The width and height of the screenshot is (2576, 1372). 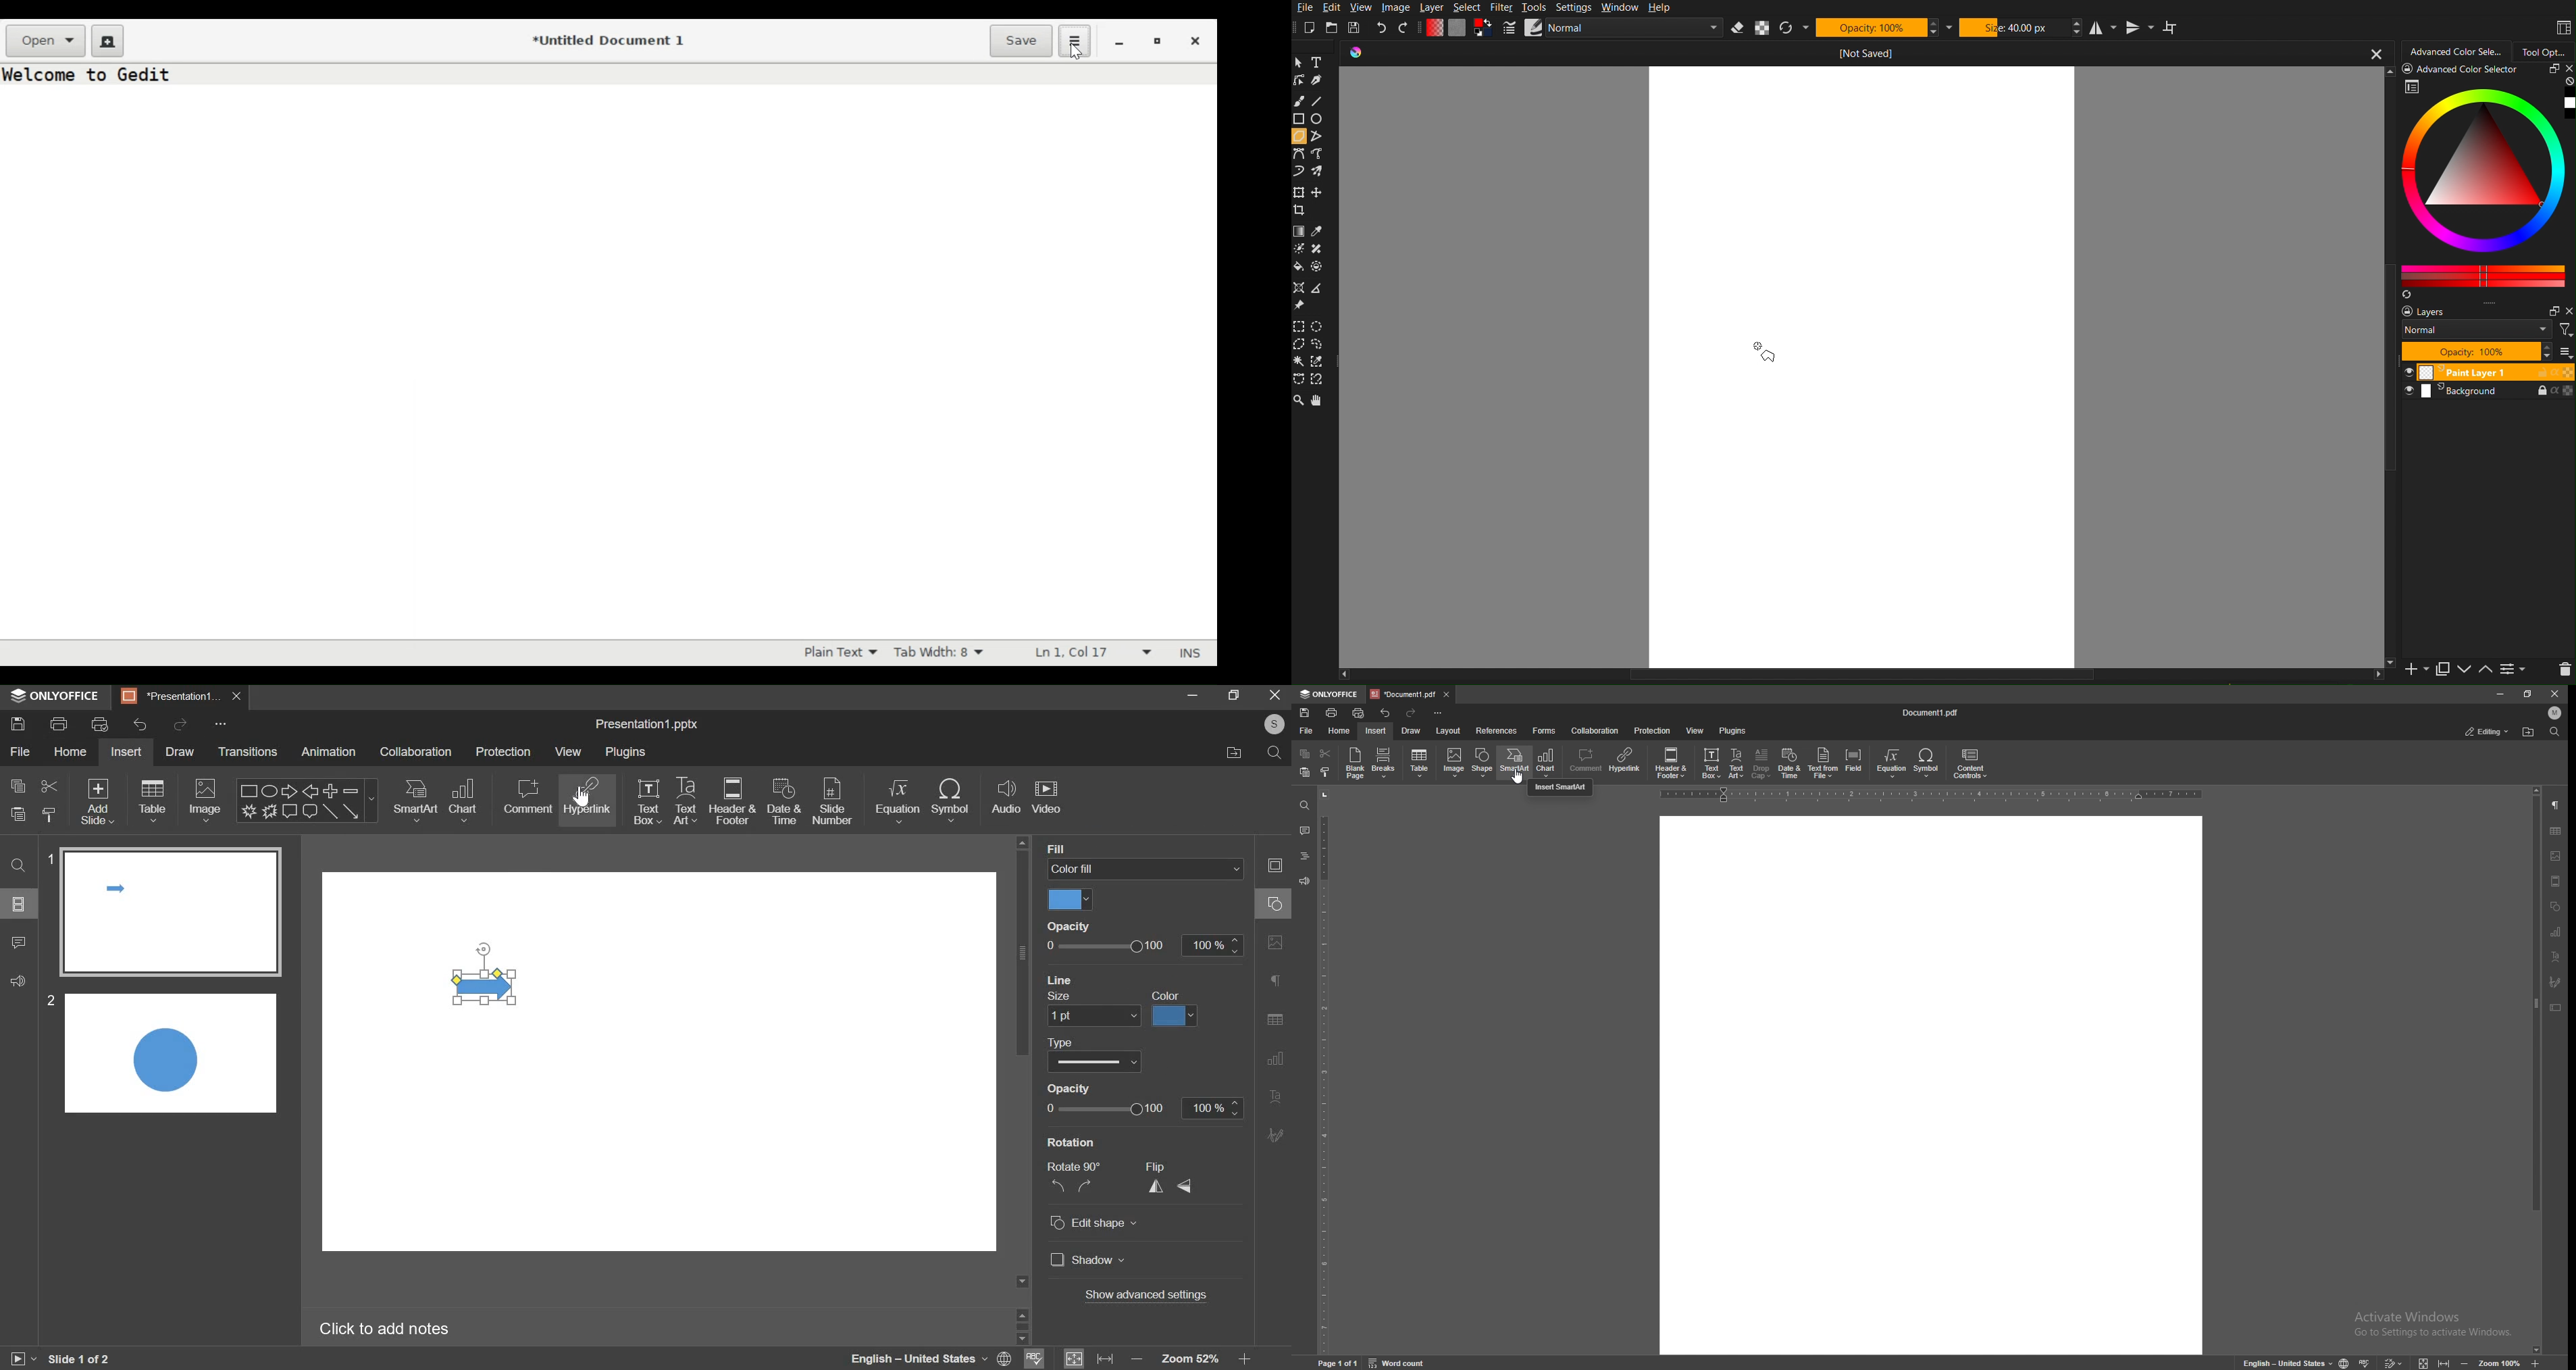 I want to click on Erase, so click(x=1738, y=28).